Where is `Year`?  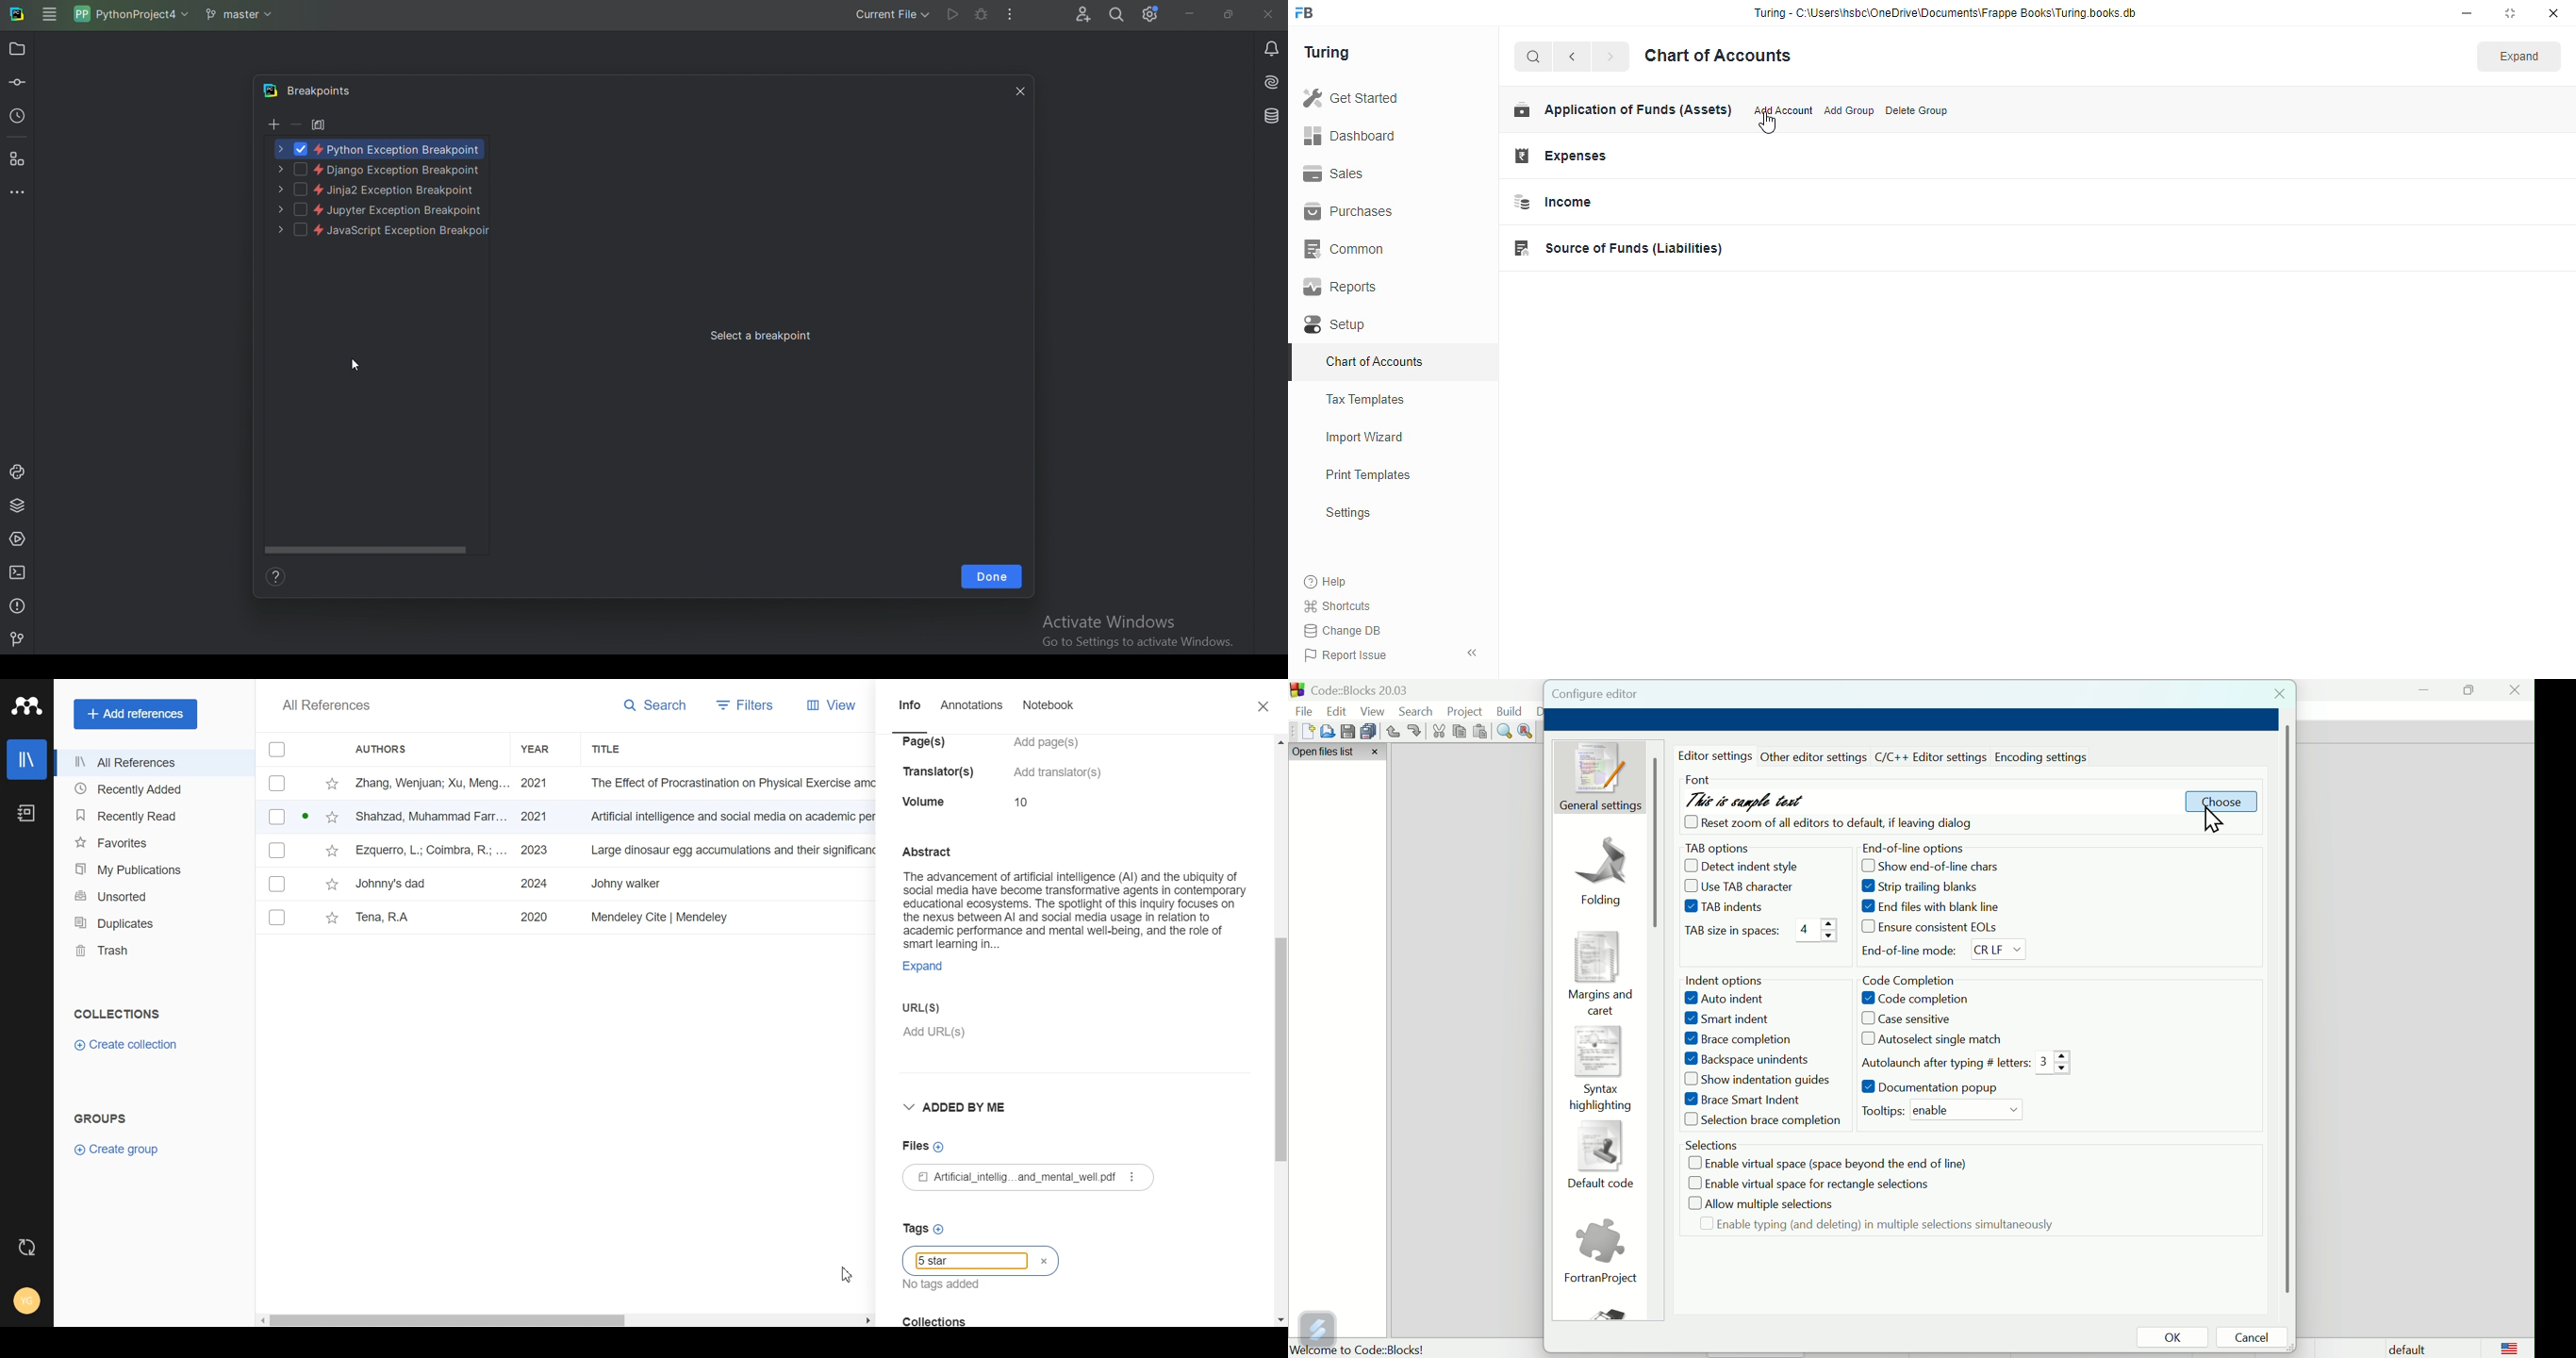
Year is located at coordinates (546, 749).